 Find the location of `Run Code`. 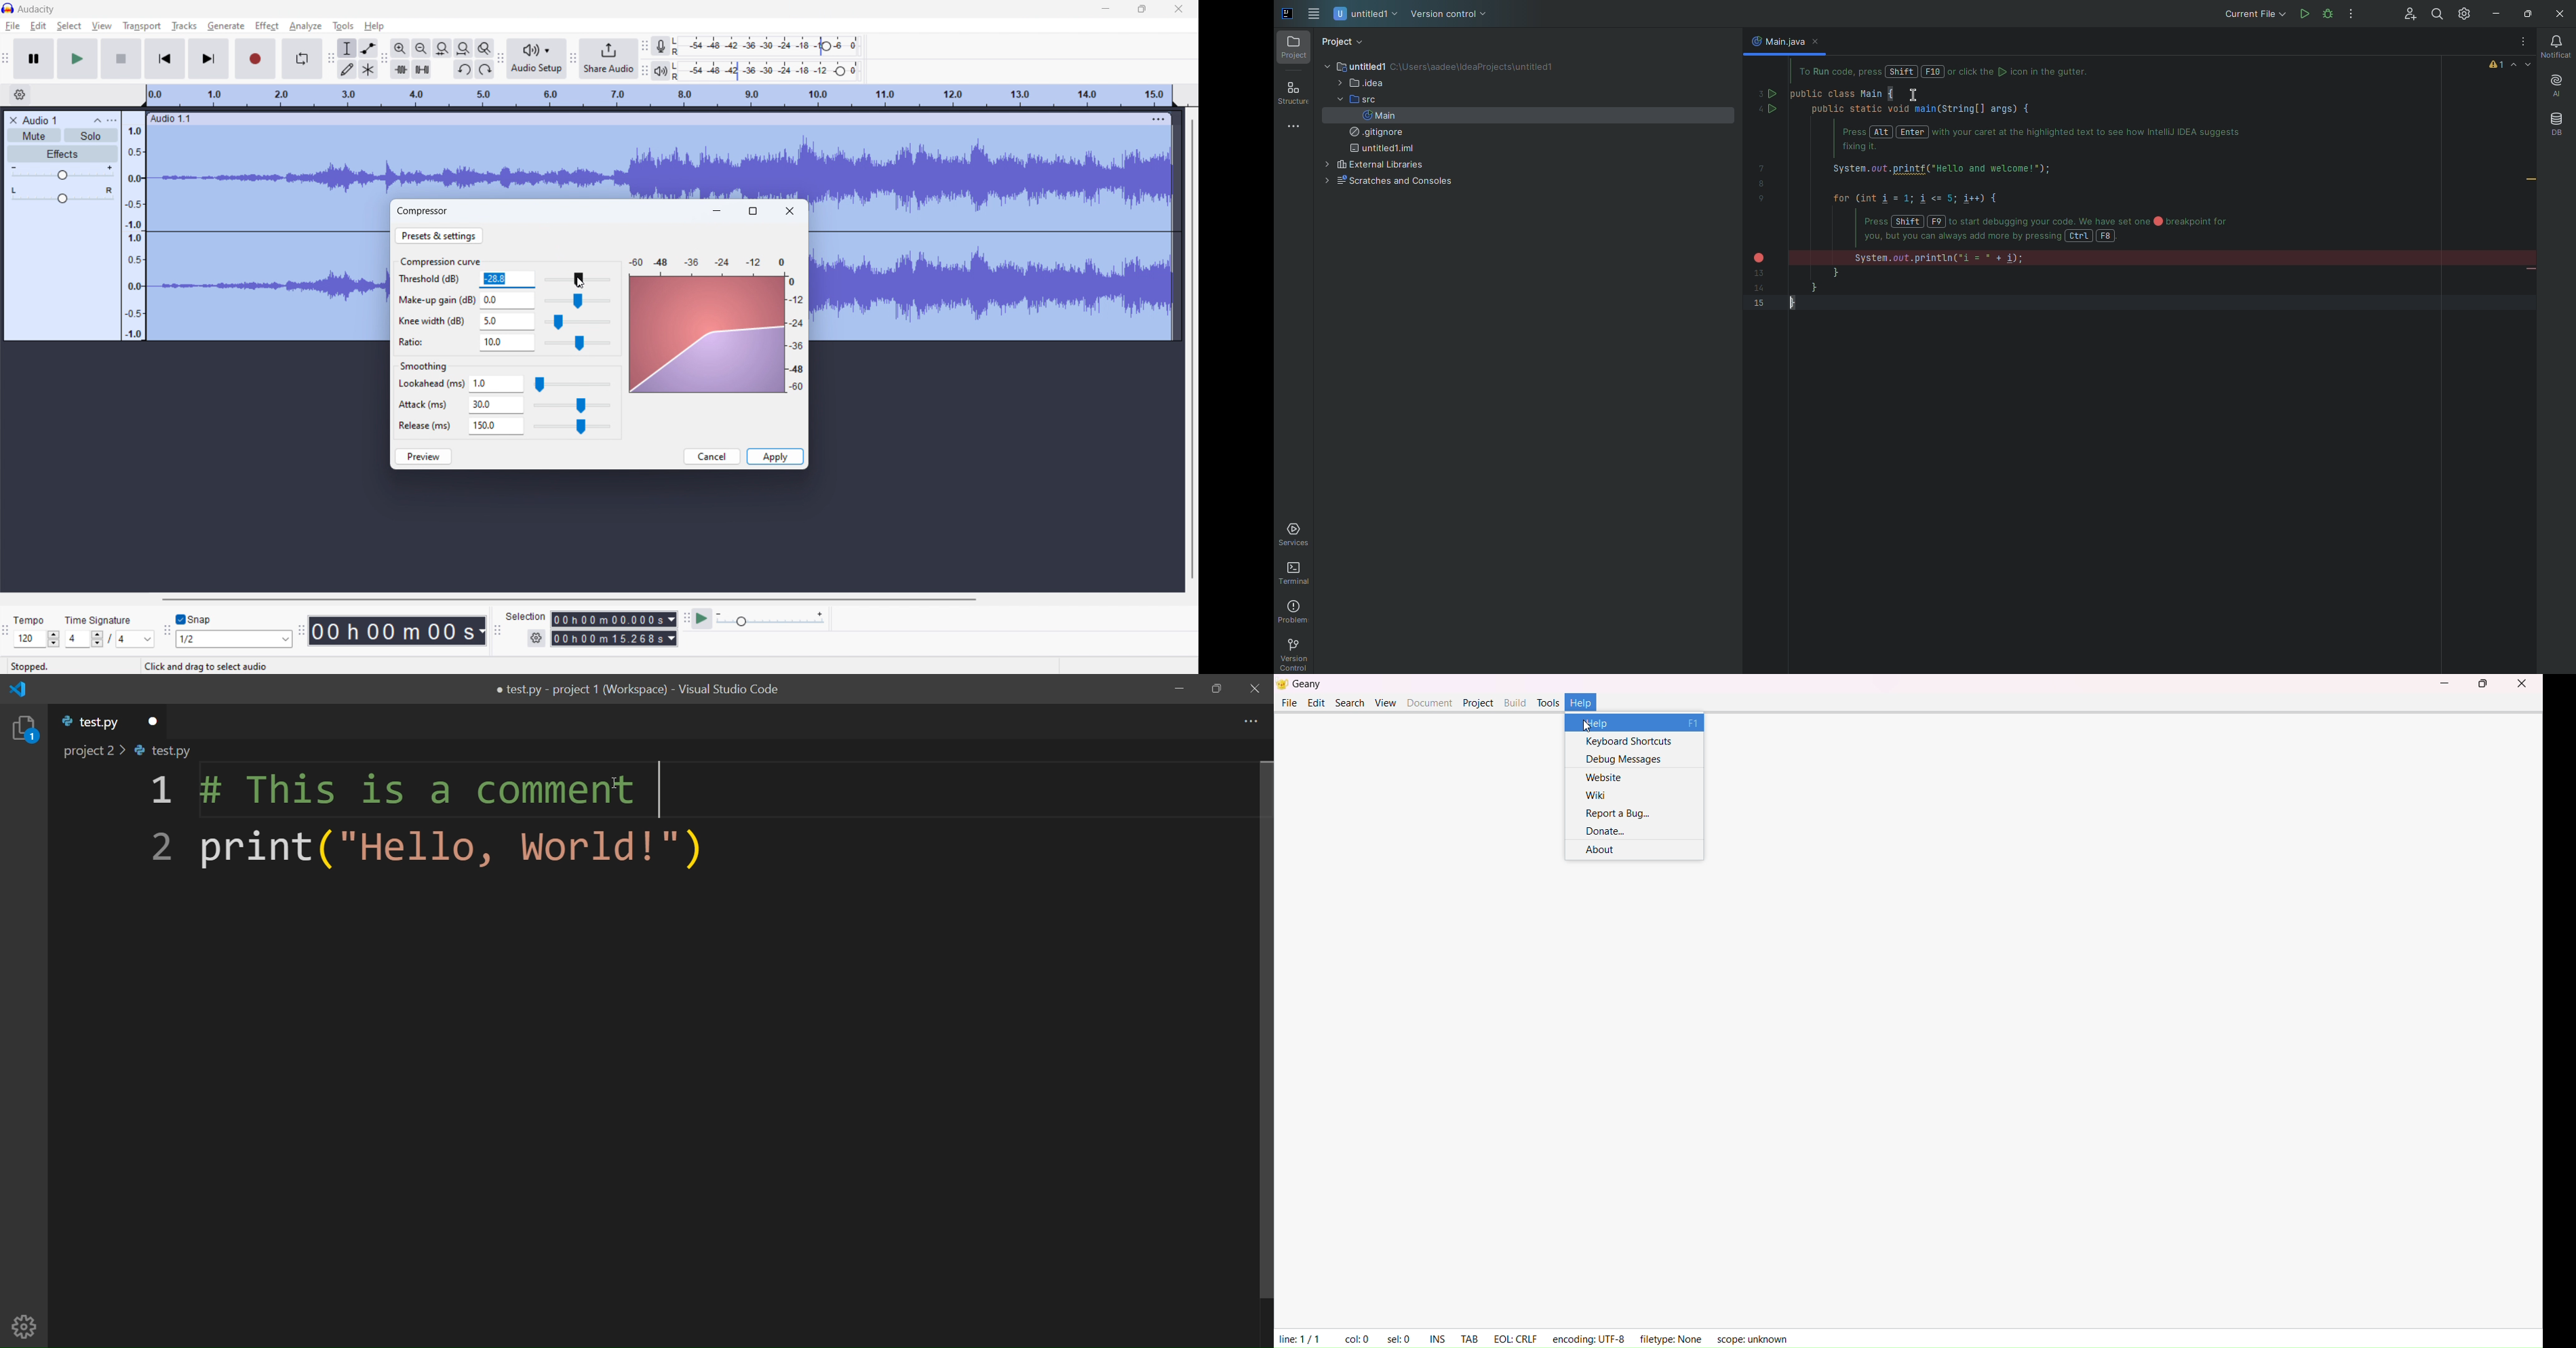

Run Code is located at coordinates (2303, 14).